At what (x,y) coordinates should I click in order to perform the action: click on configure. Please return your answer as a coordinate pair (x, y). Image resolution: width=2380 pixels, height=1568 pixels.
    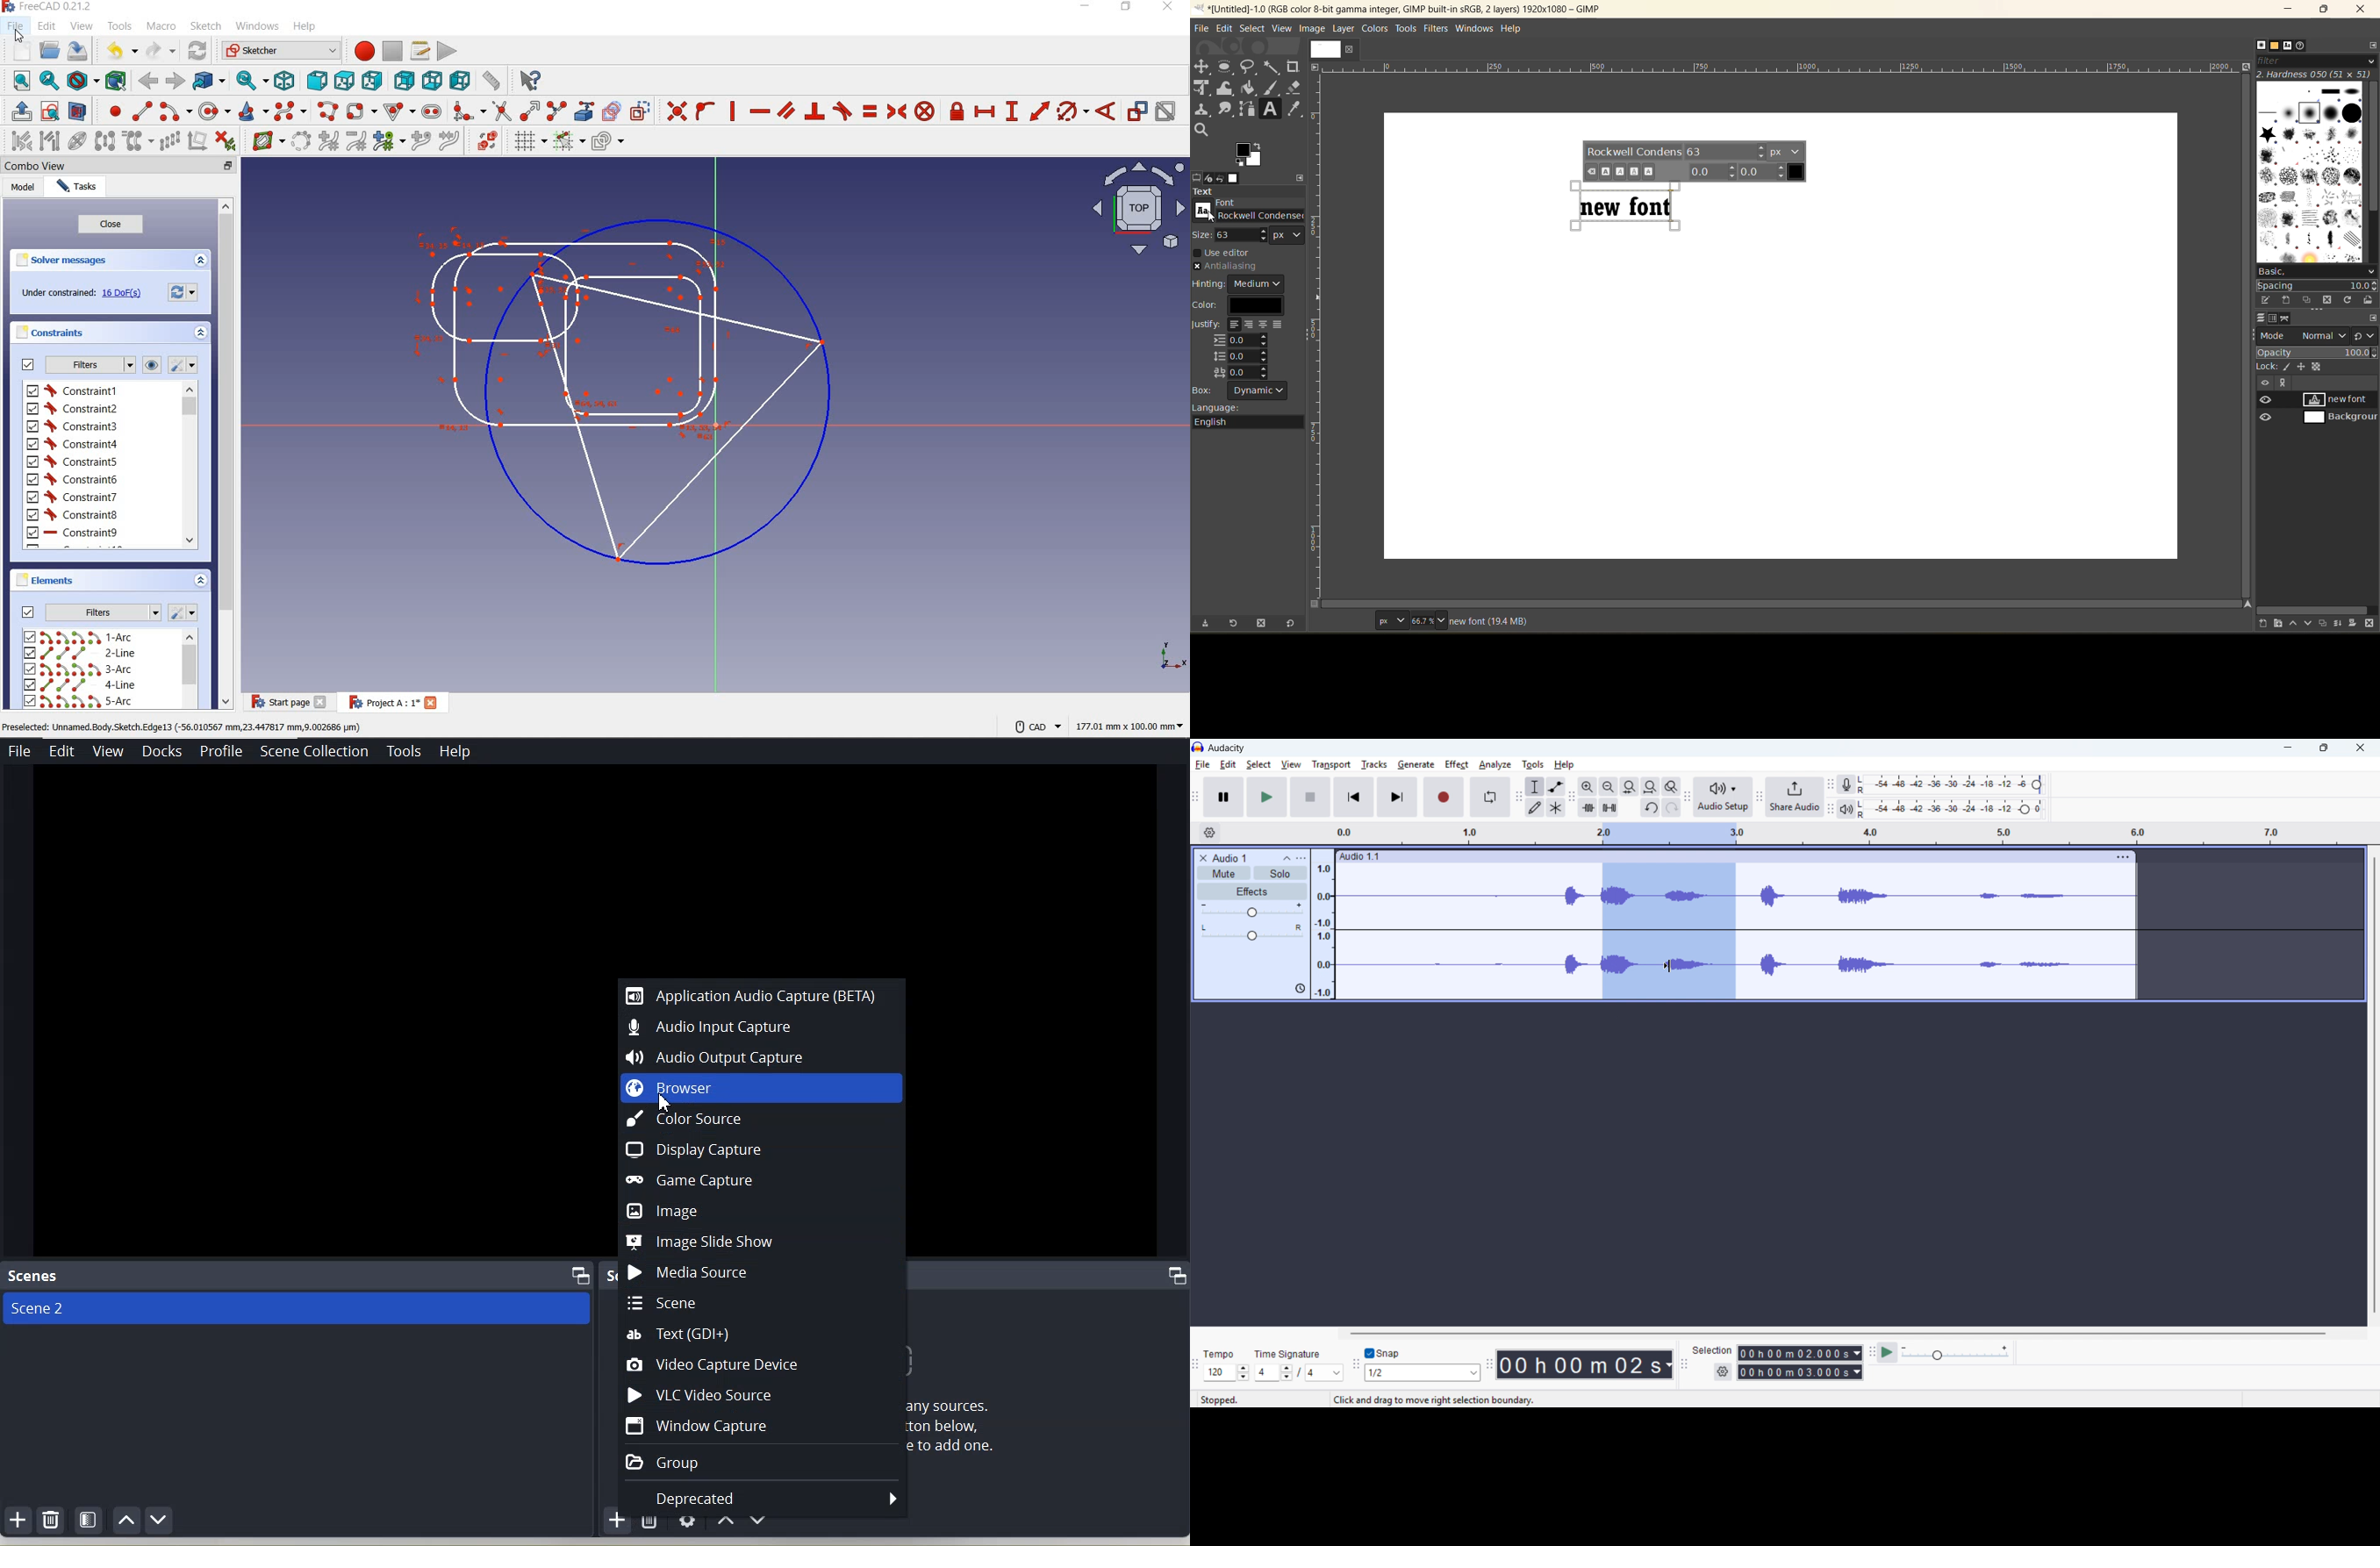
    Looking at the image, I should click on (2373, 318).